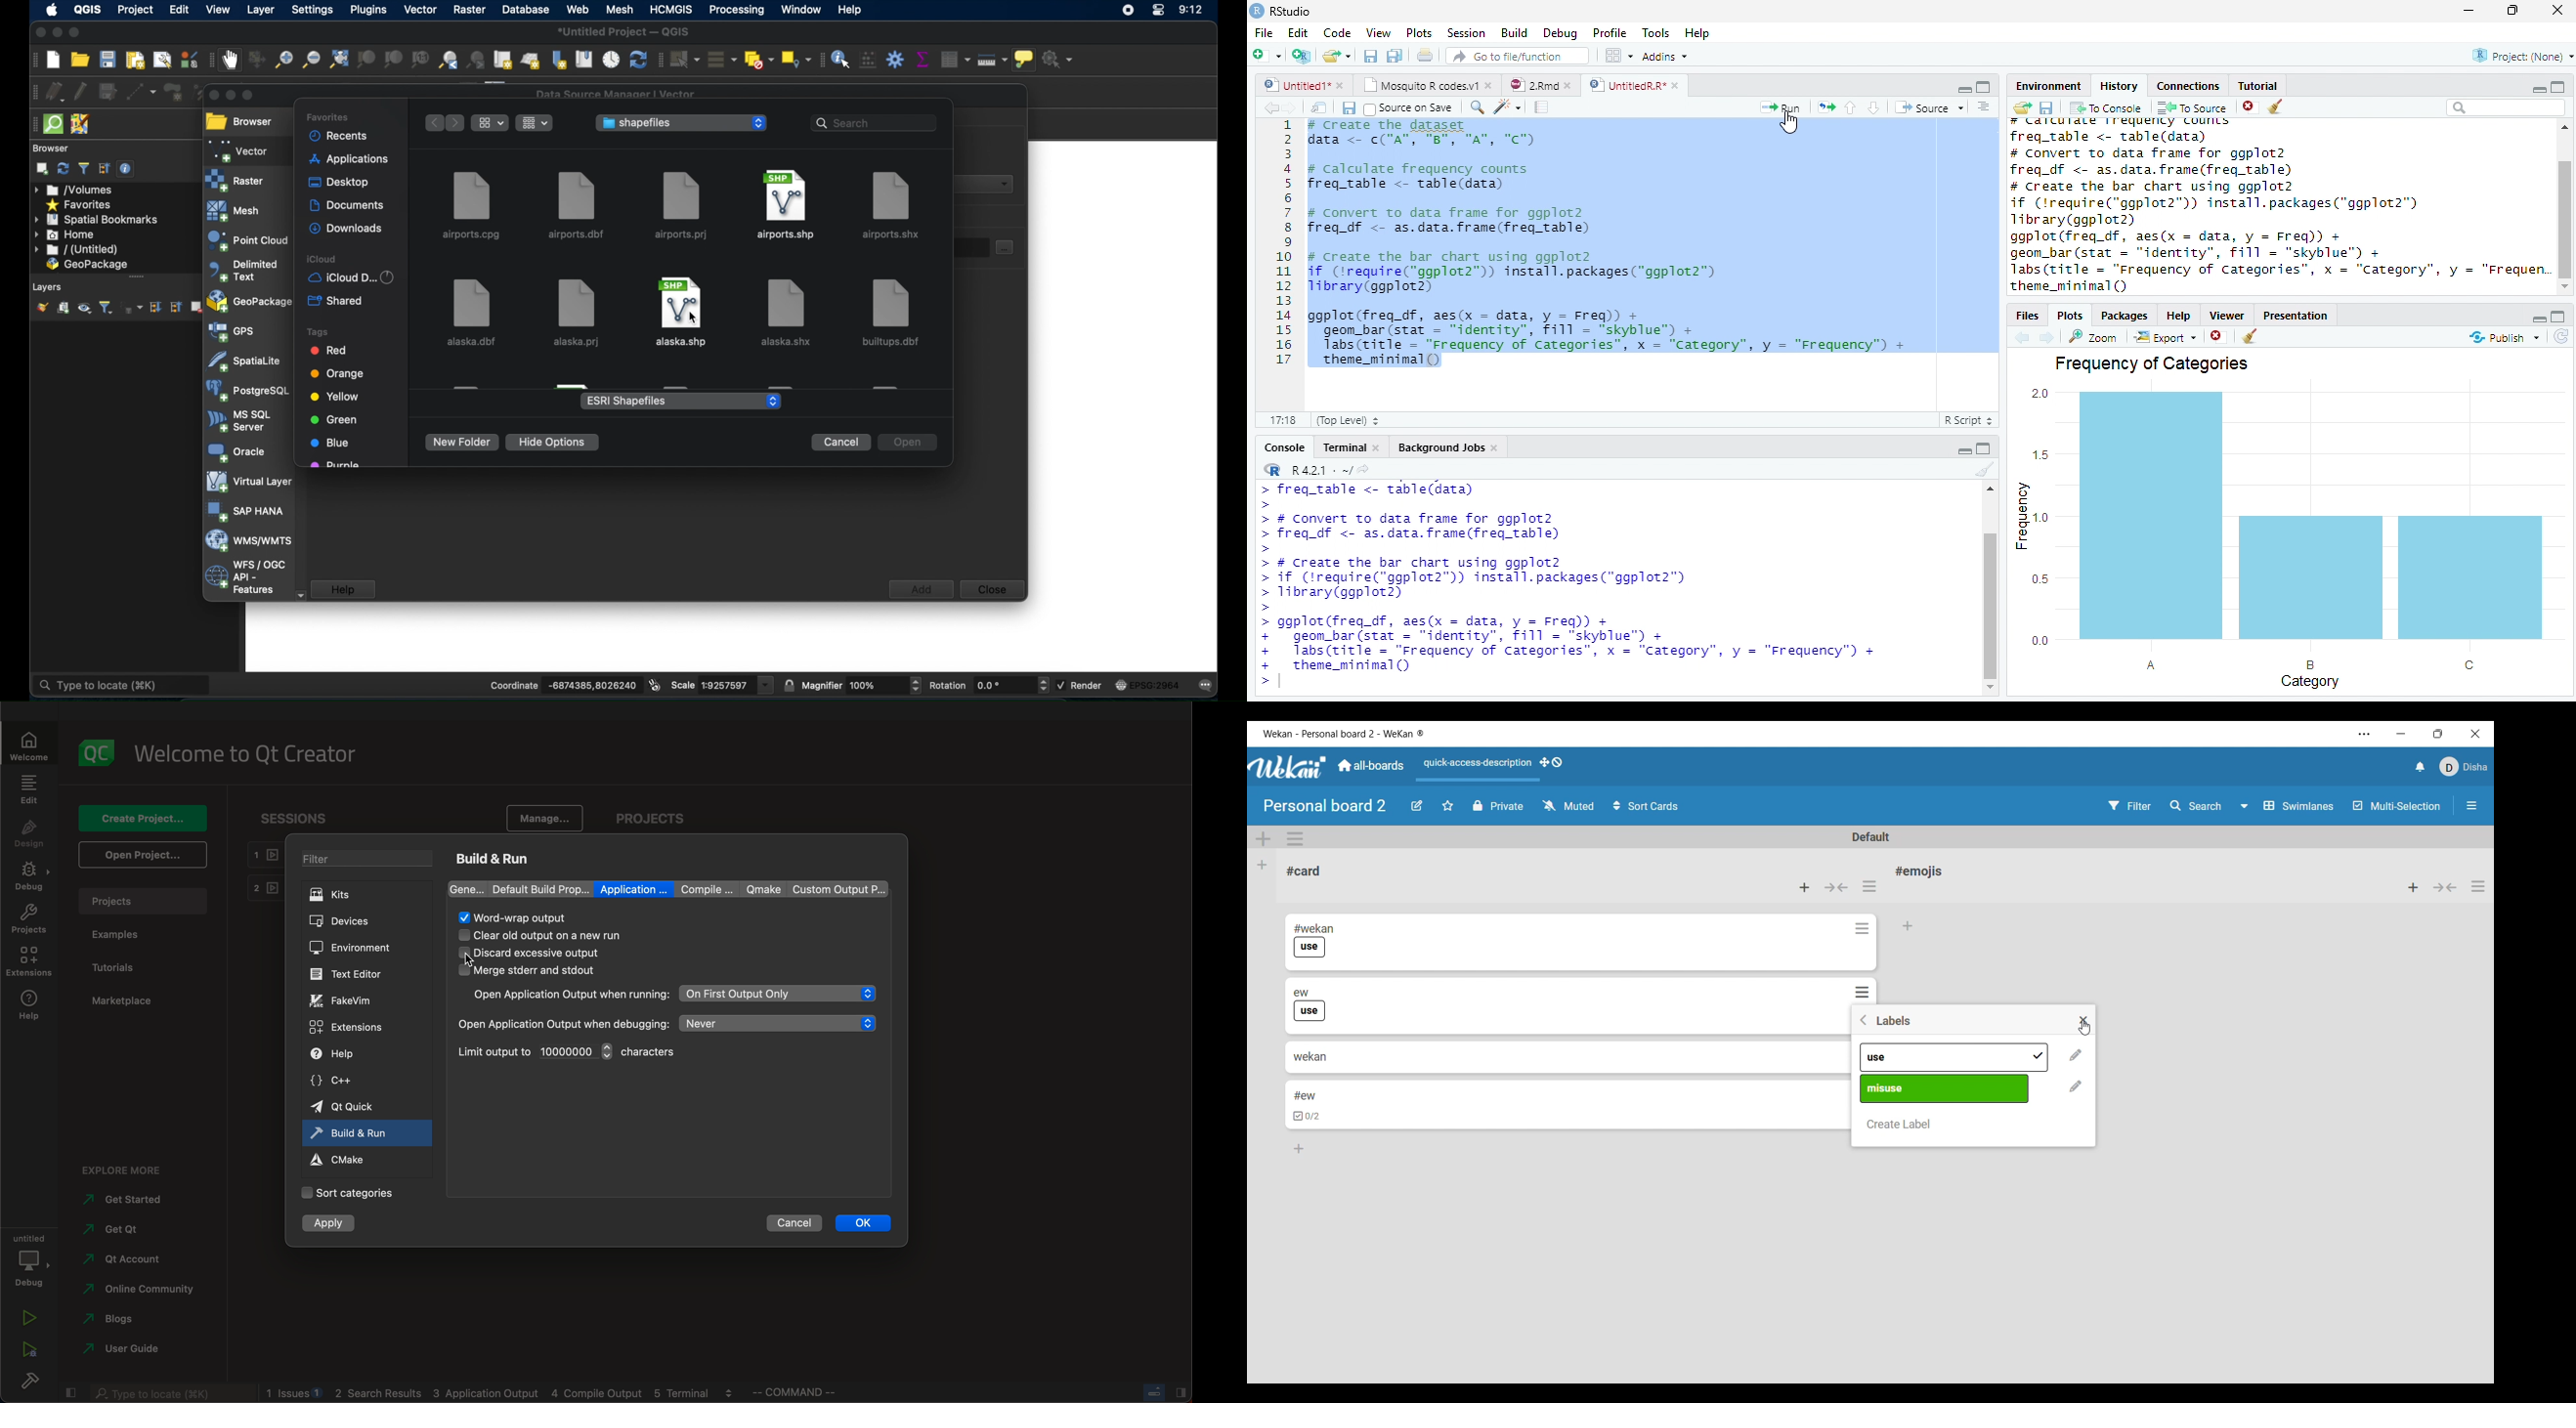  Describe the element at coordinates (1932, 108) in the screenshot. I see `Source` at that location.